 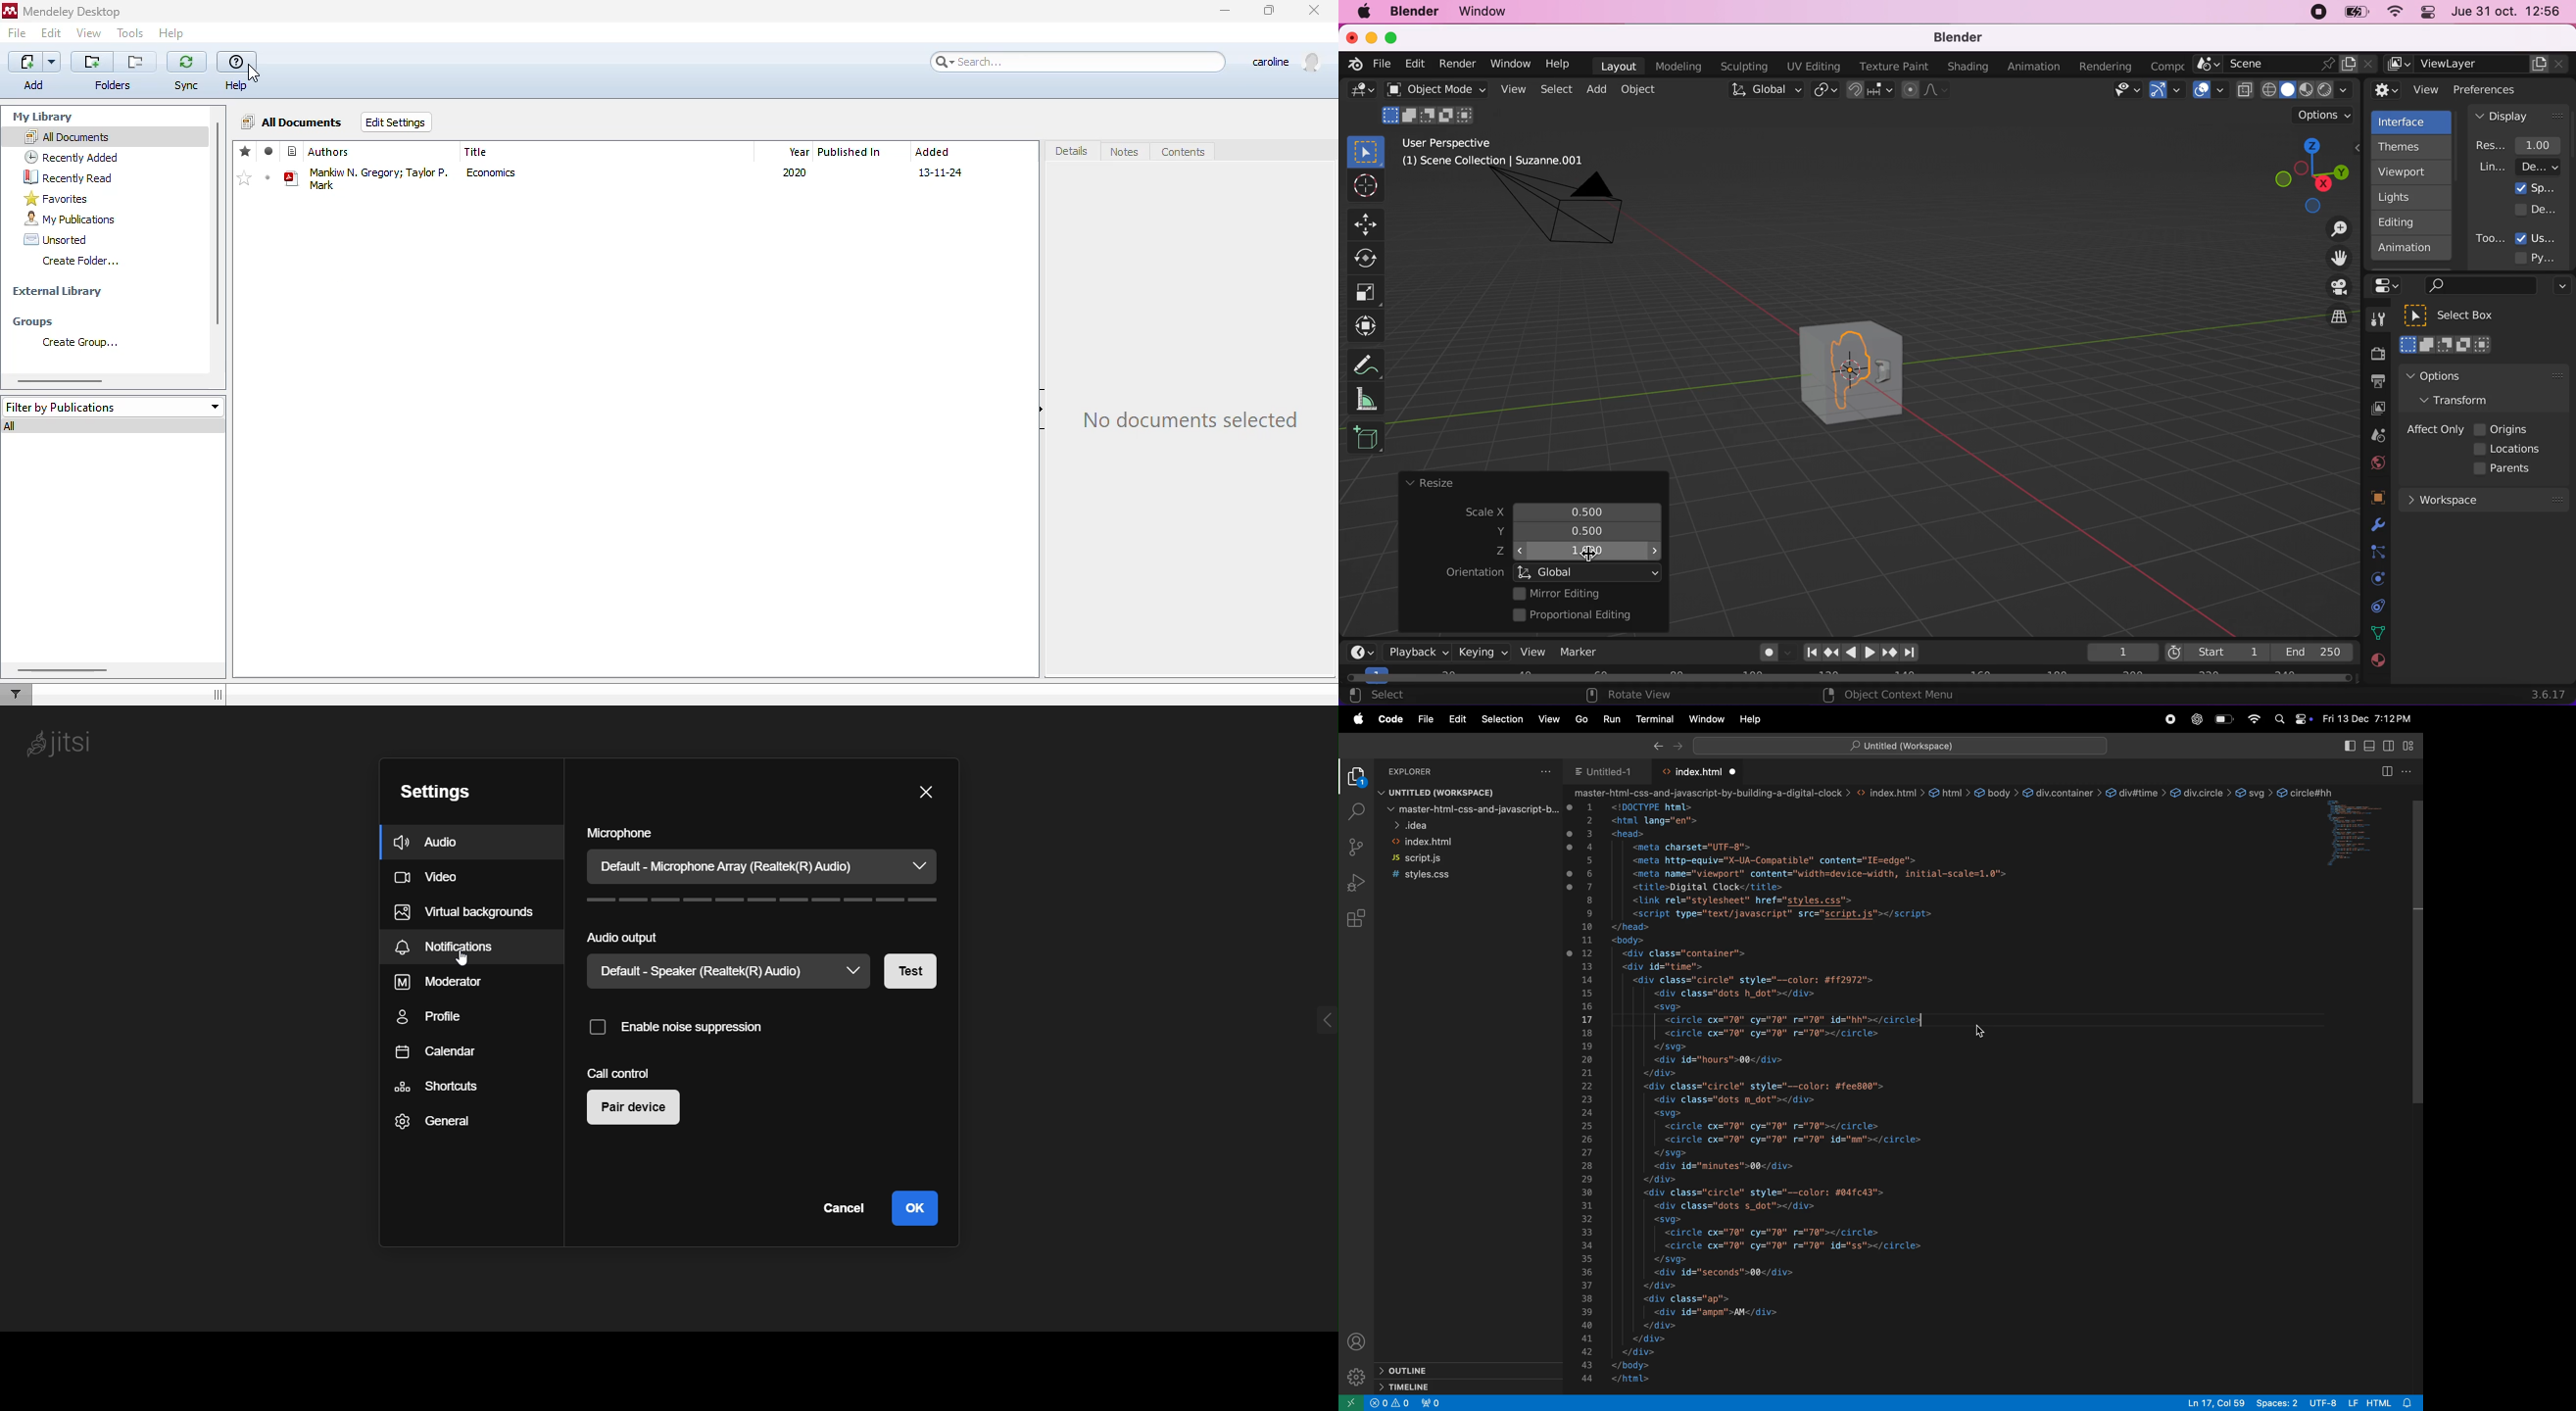 I want to click on mendeley desktop, so click(x=73, y=11).